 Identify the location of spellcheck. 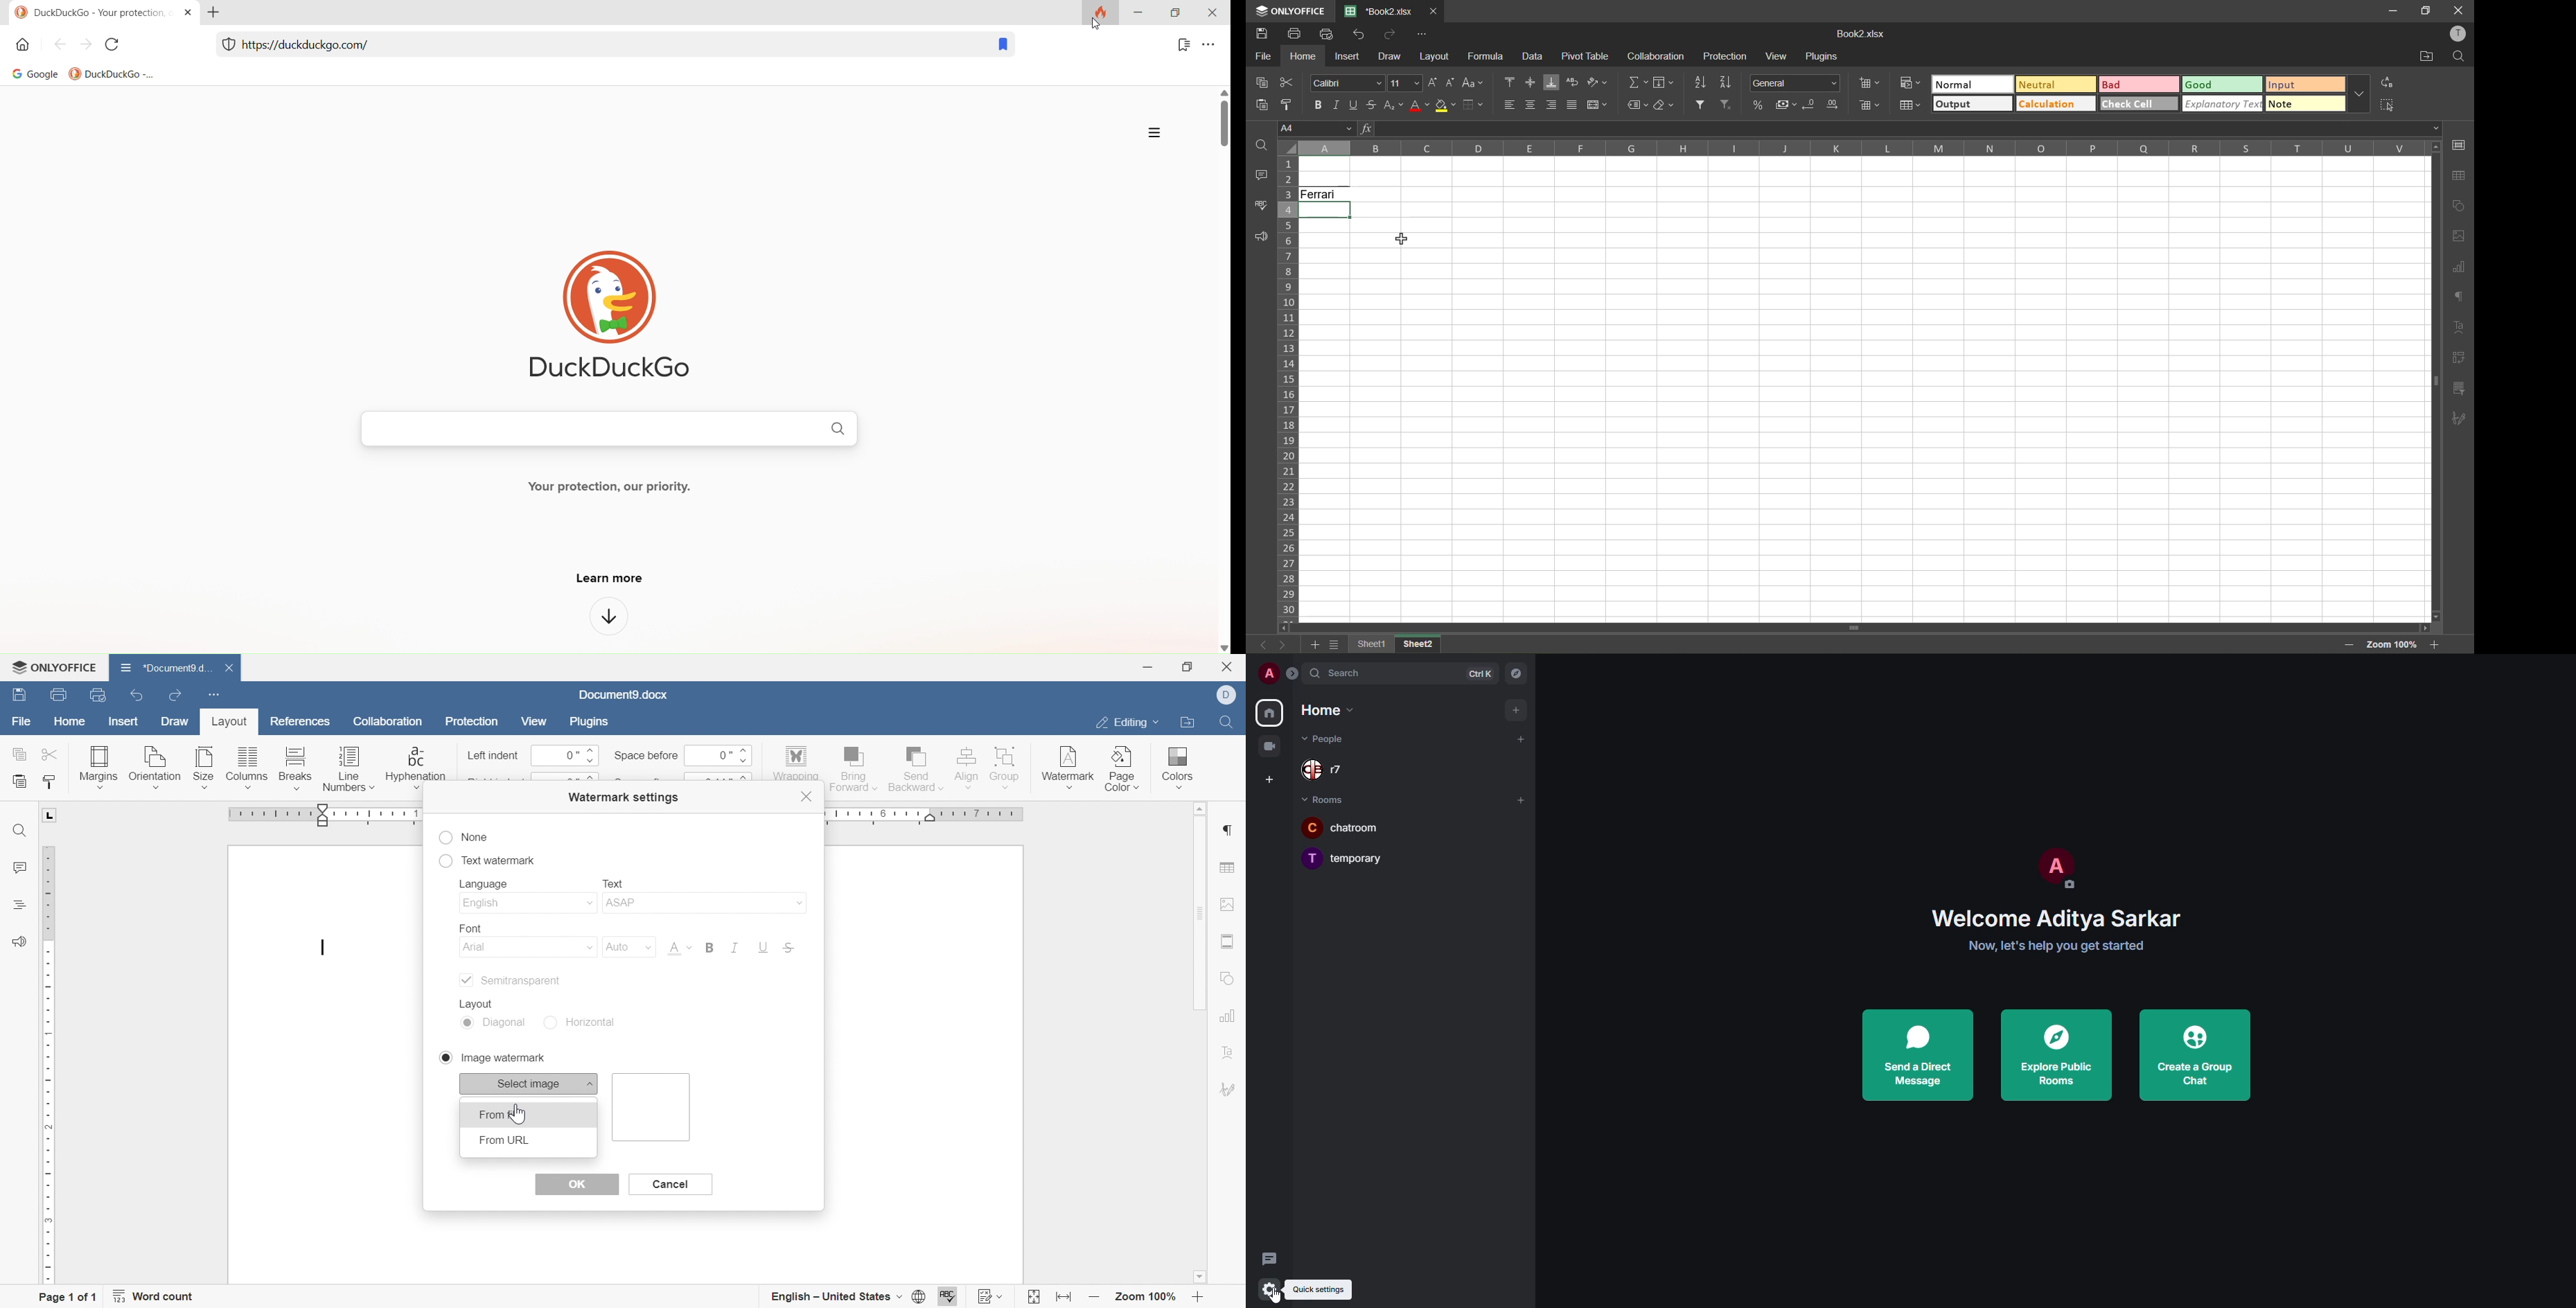
(1260, 207).